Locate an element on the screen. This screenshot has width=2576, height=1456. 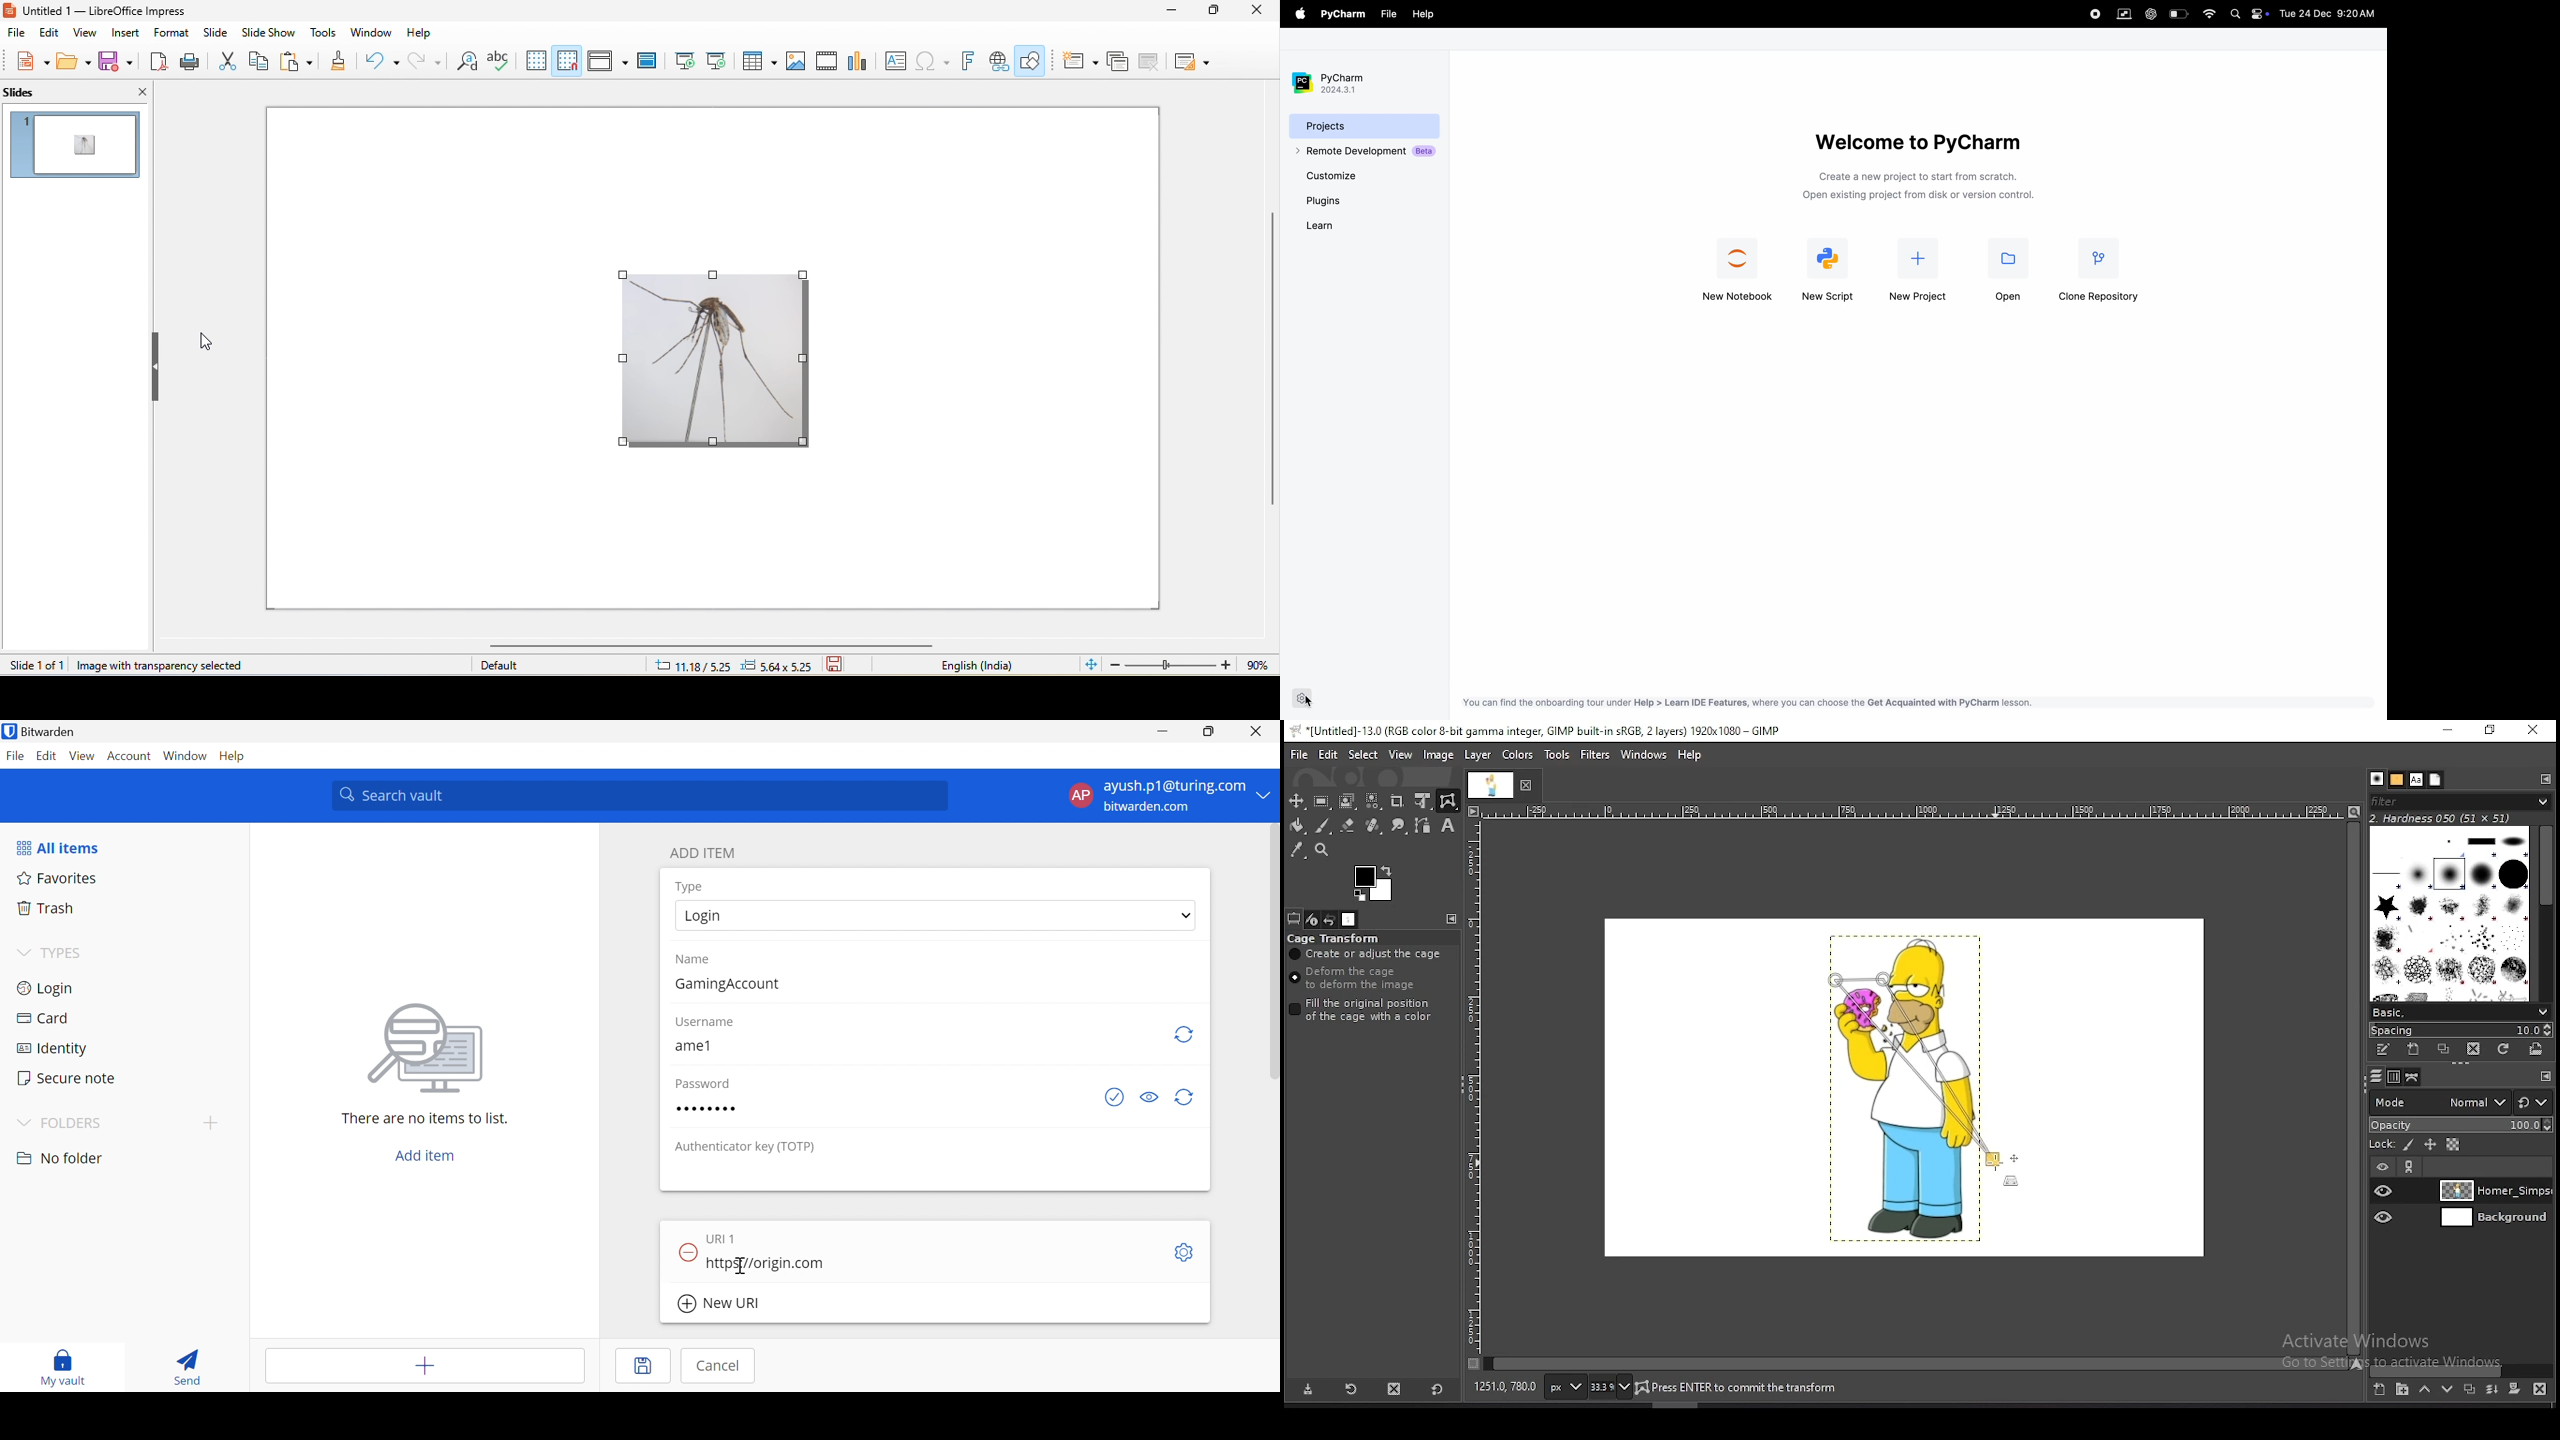
vertical scroll is located at coordinates (1272, 359).